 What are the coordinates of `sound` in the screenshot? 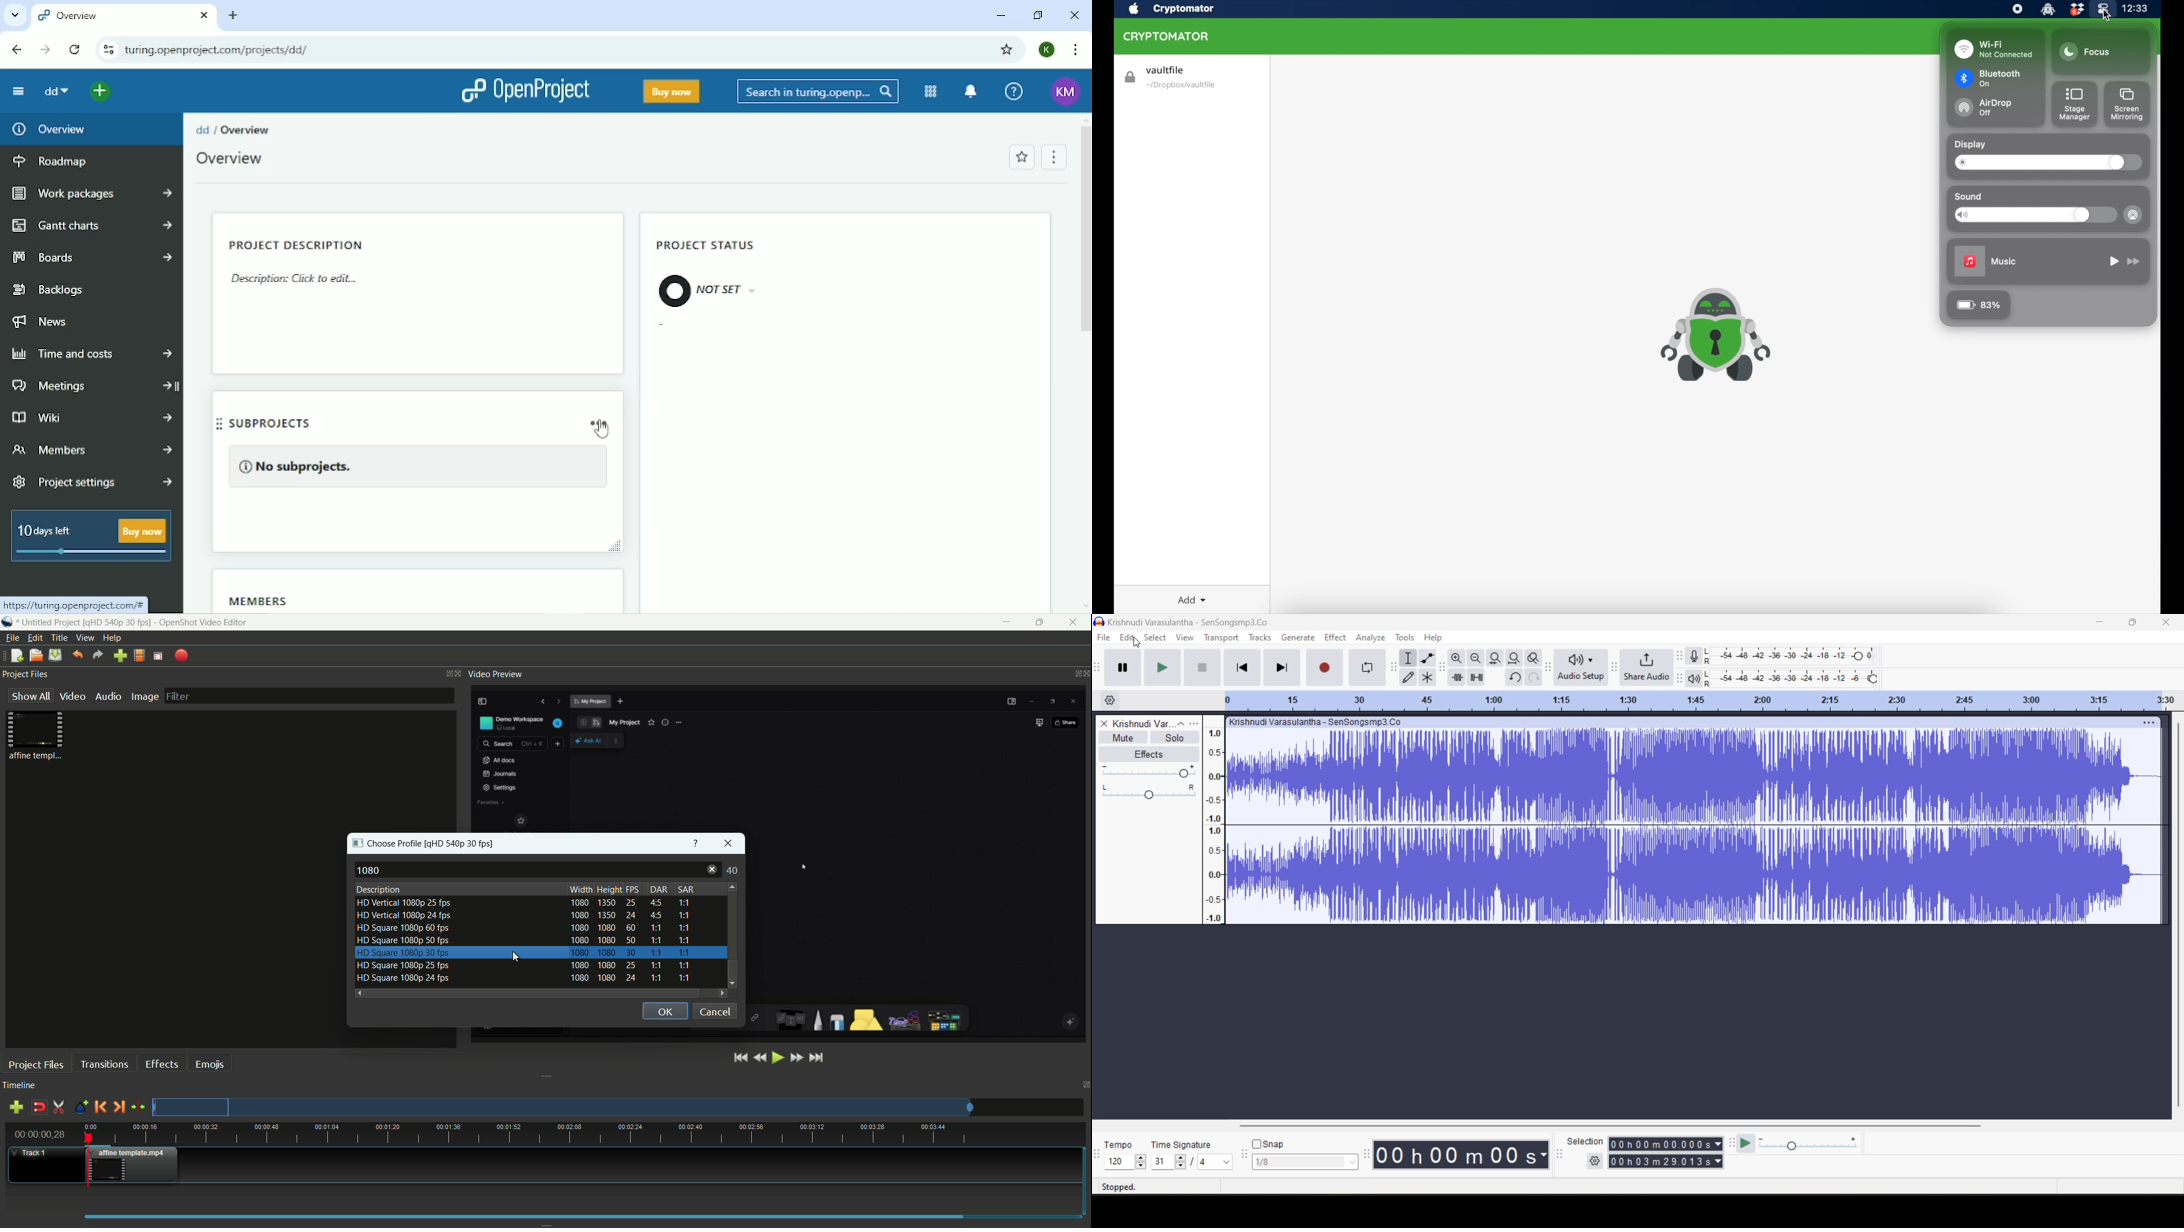 It's located at (2048, 210).